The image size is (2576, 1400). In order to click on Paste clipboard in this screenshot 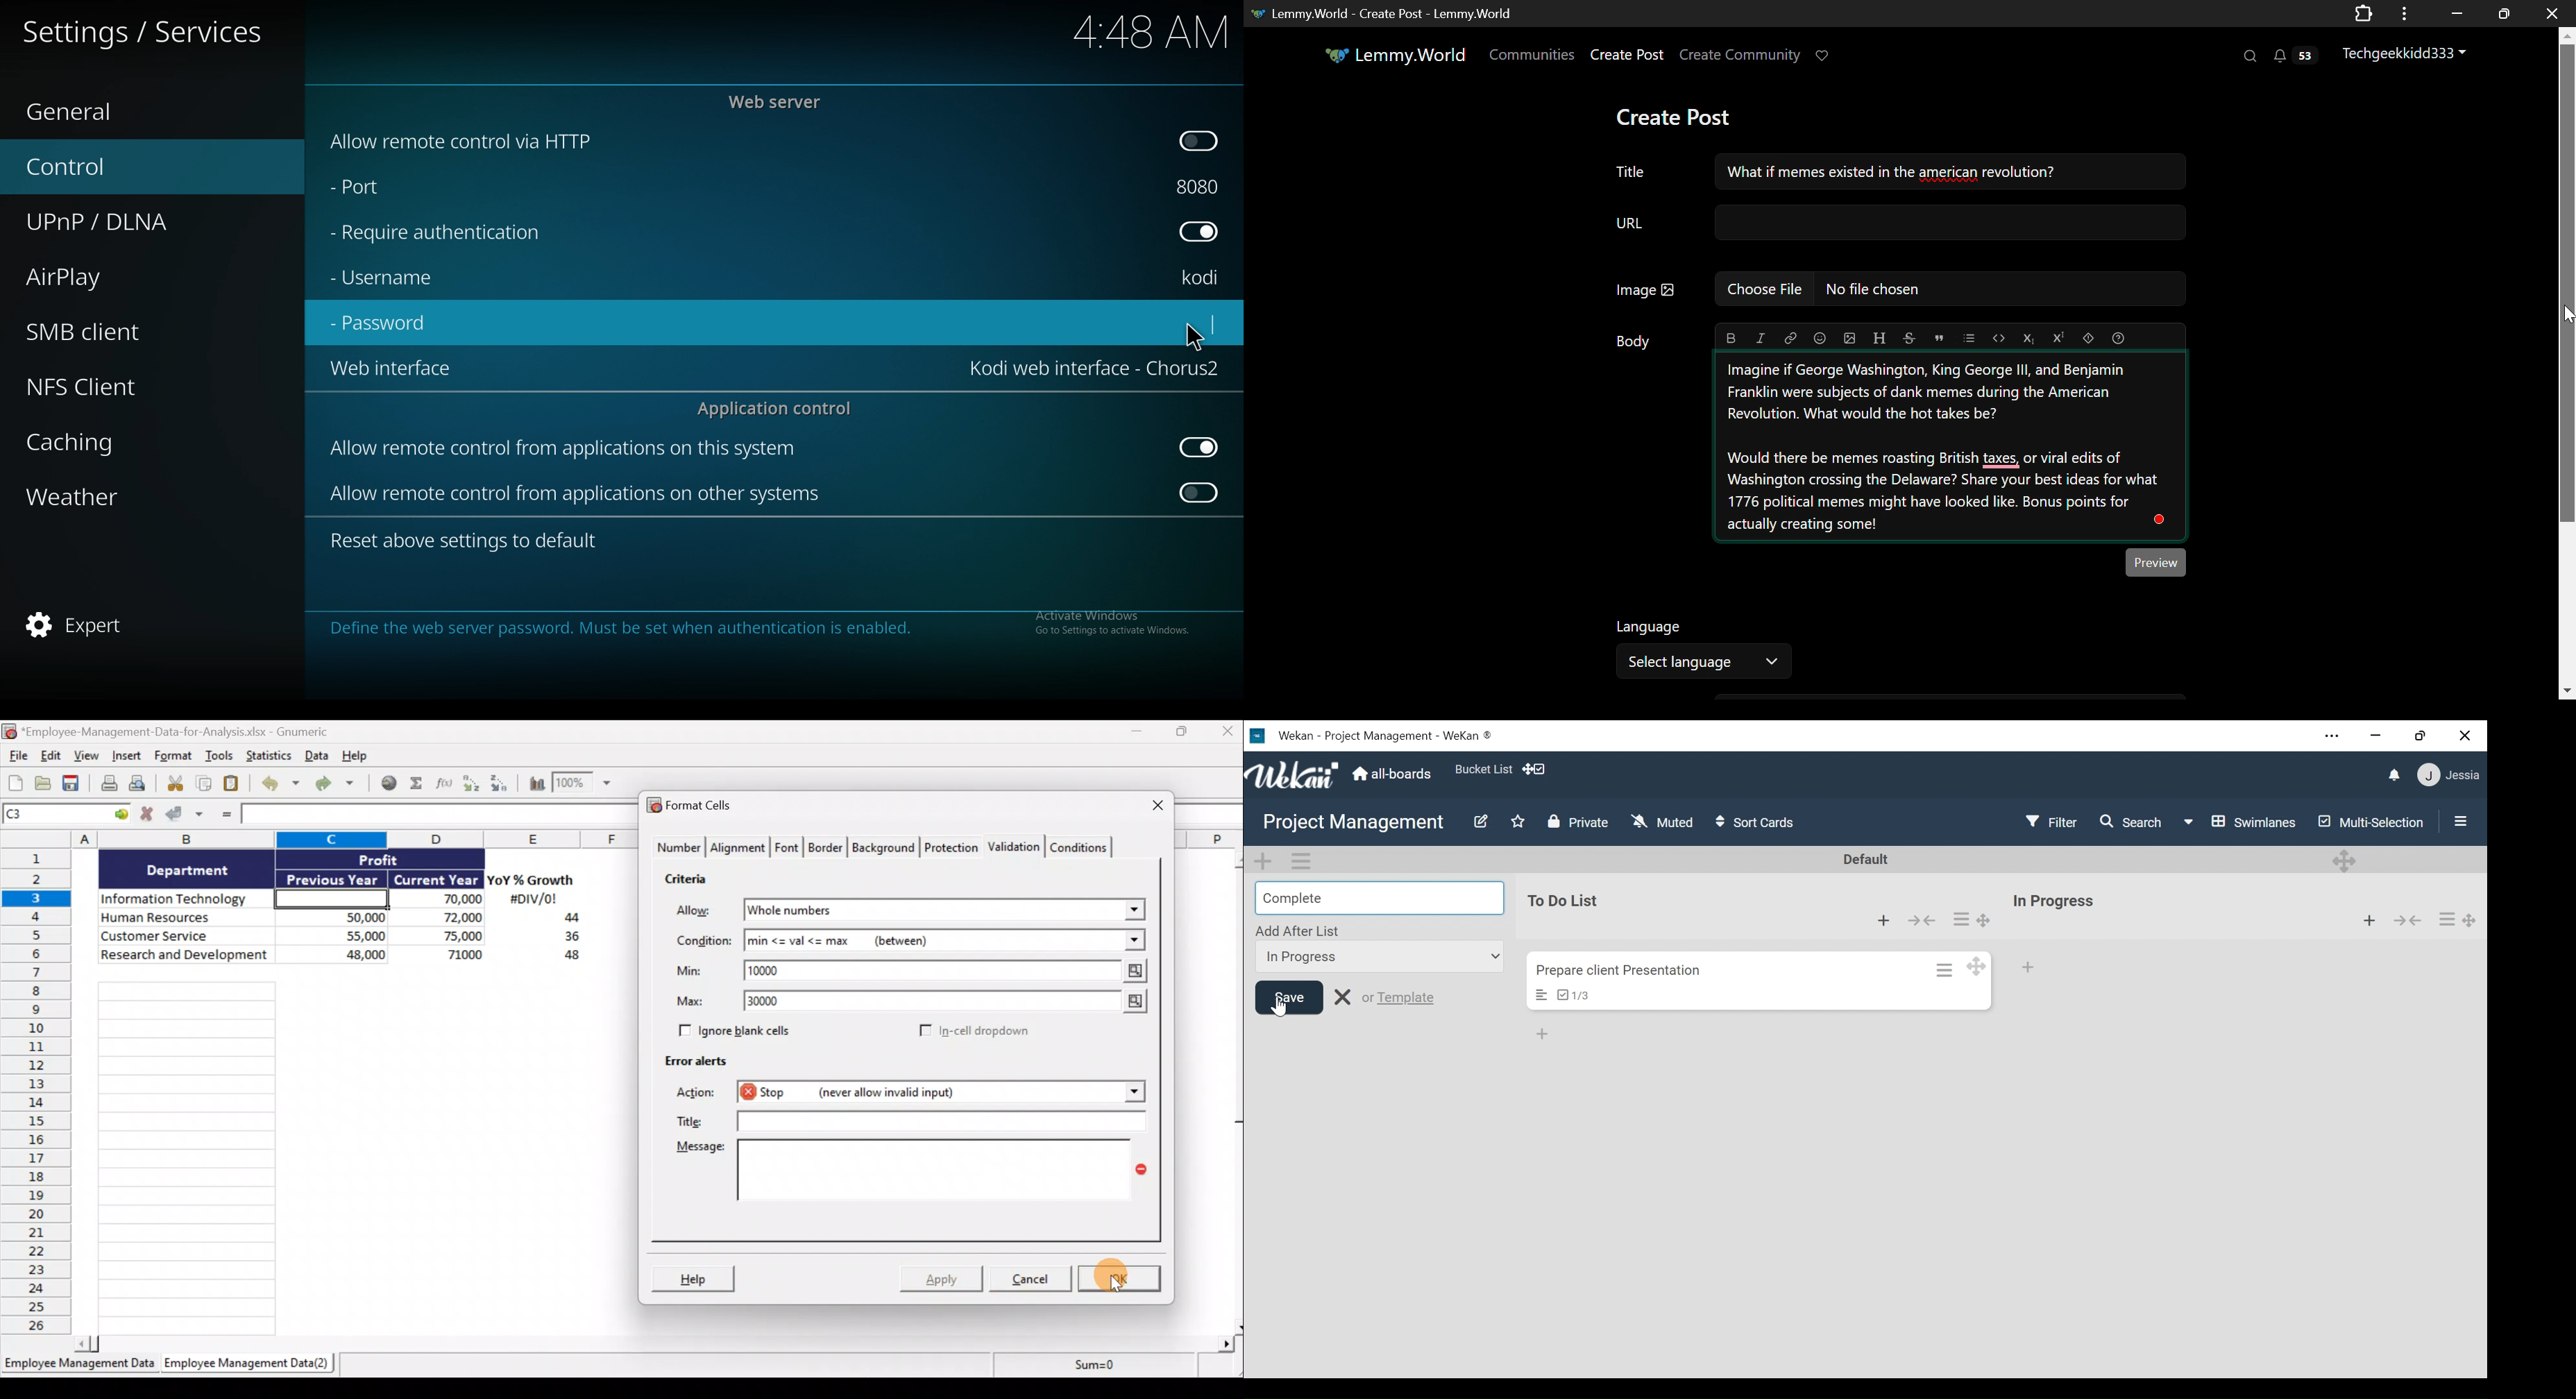, I will do `click(235, 784)`.